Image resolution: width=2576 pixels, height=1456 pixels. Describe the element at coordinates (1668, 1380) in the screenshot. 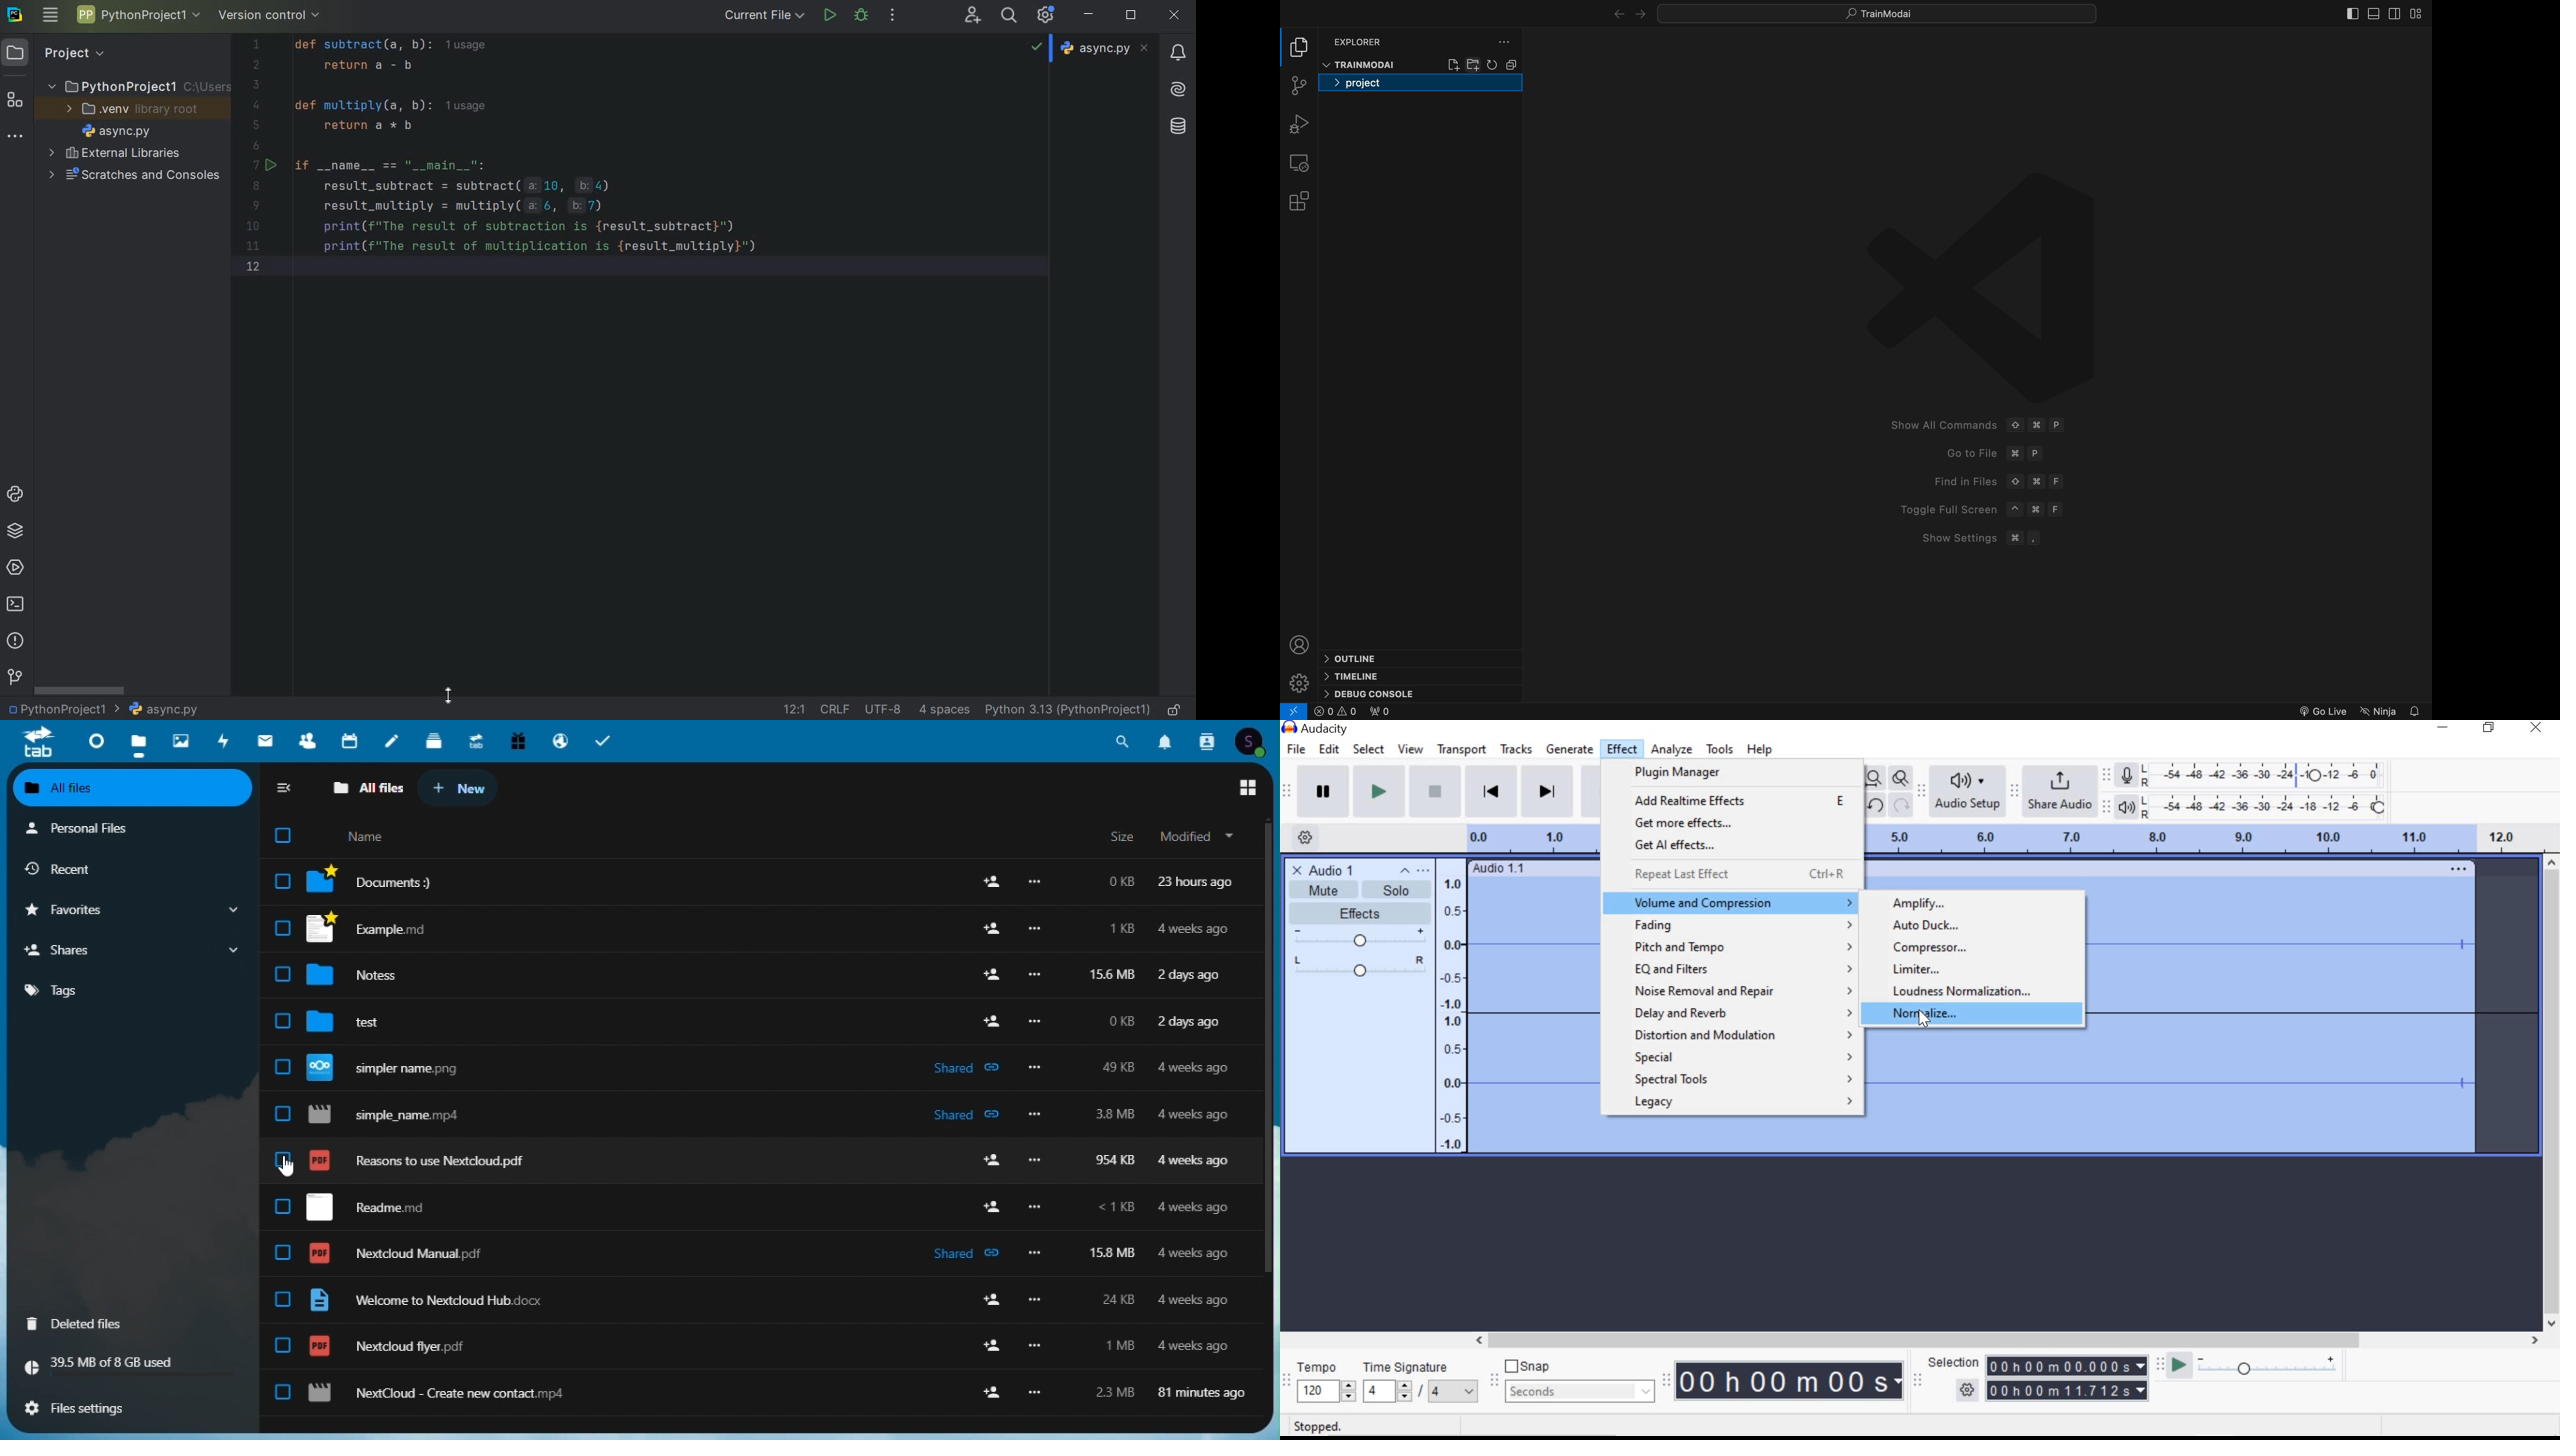

I see `Time toolbar` at that location.